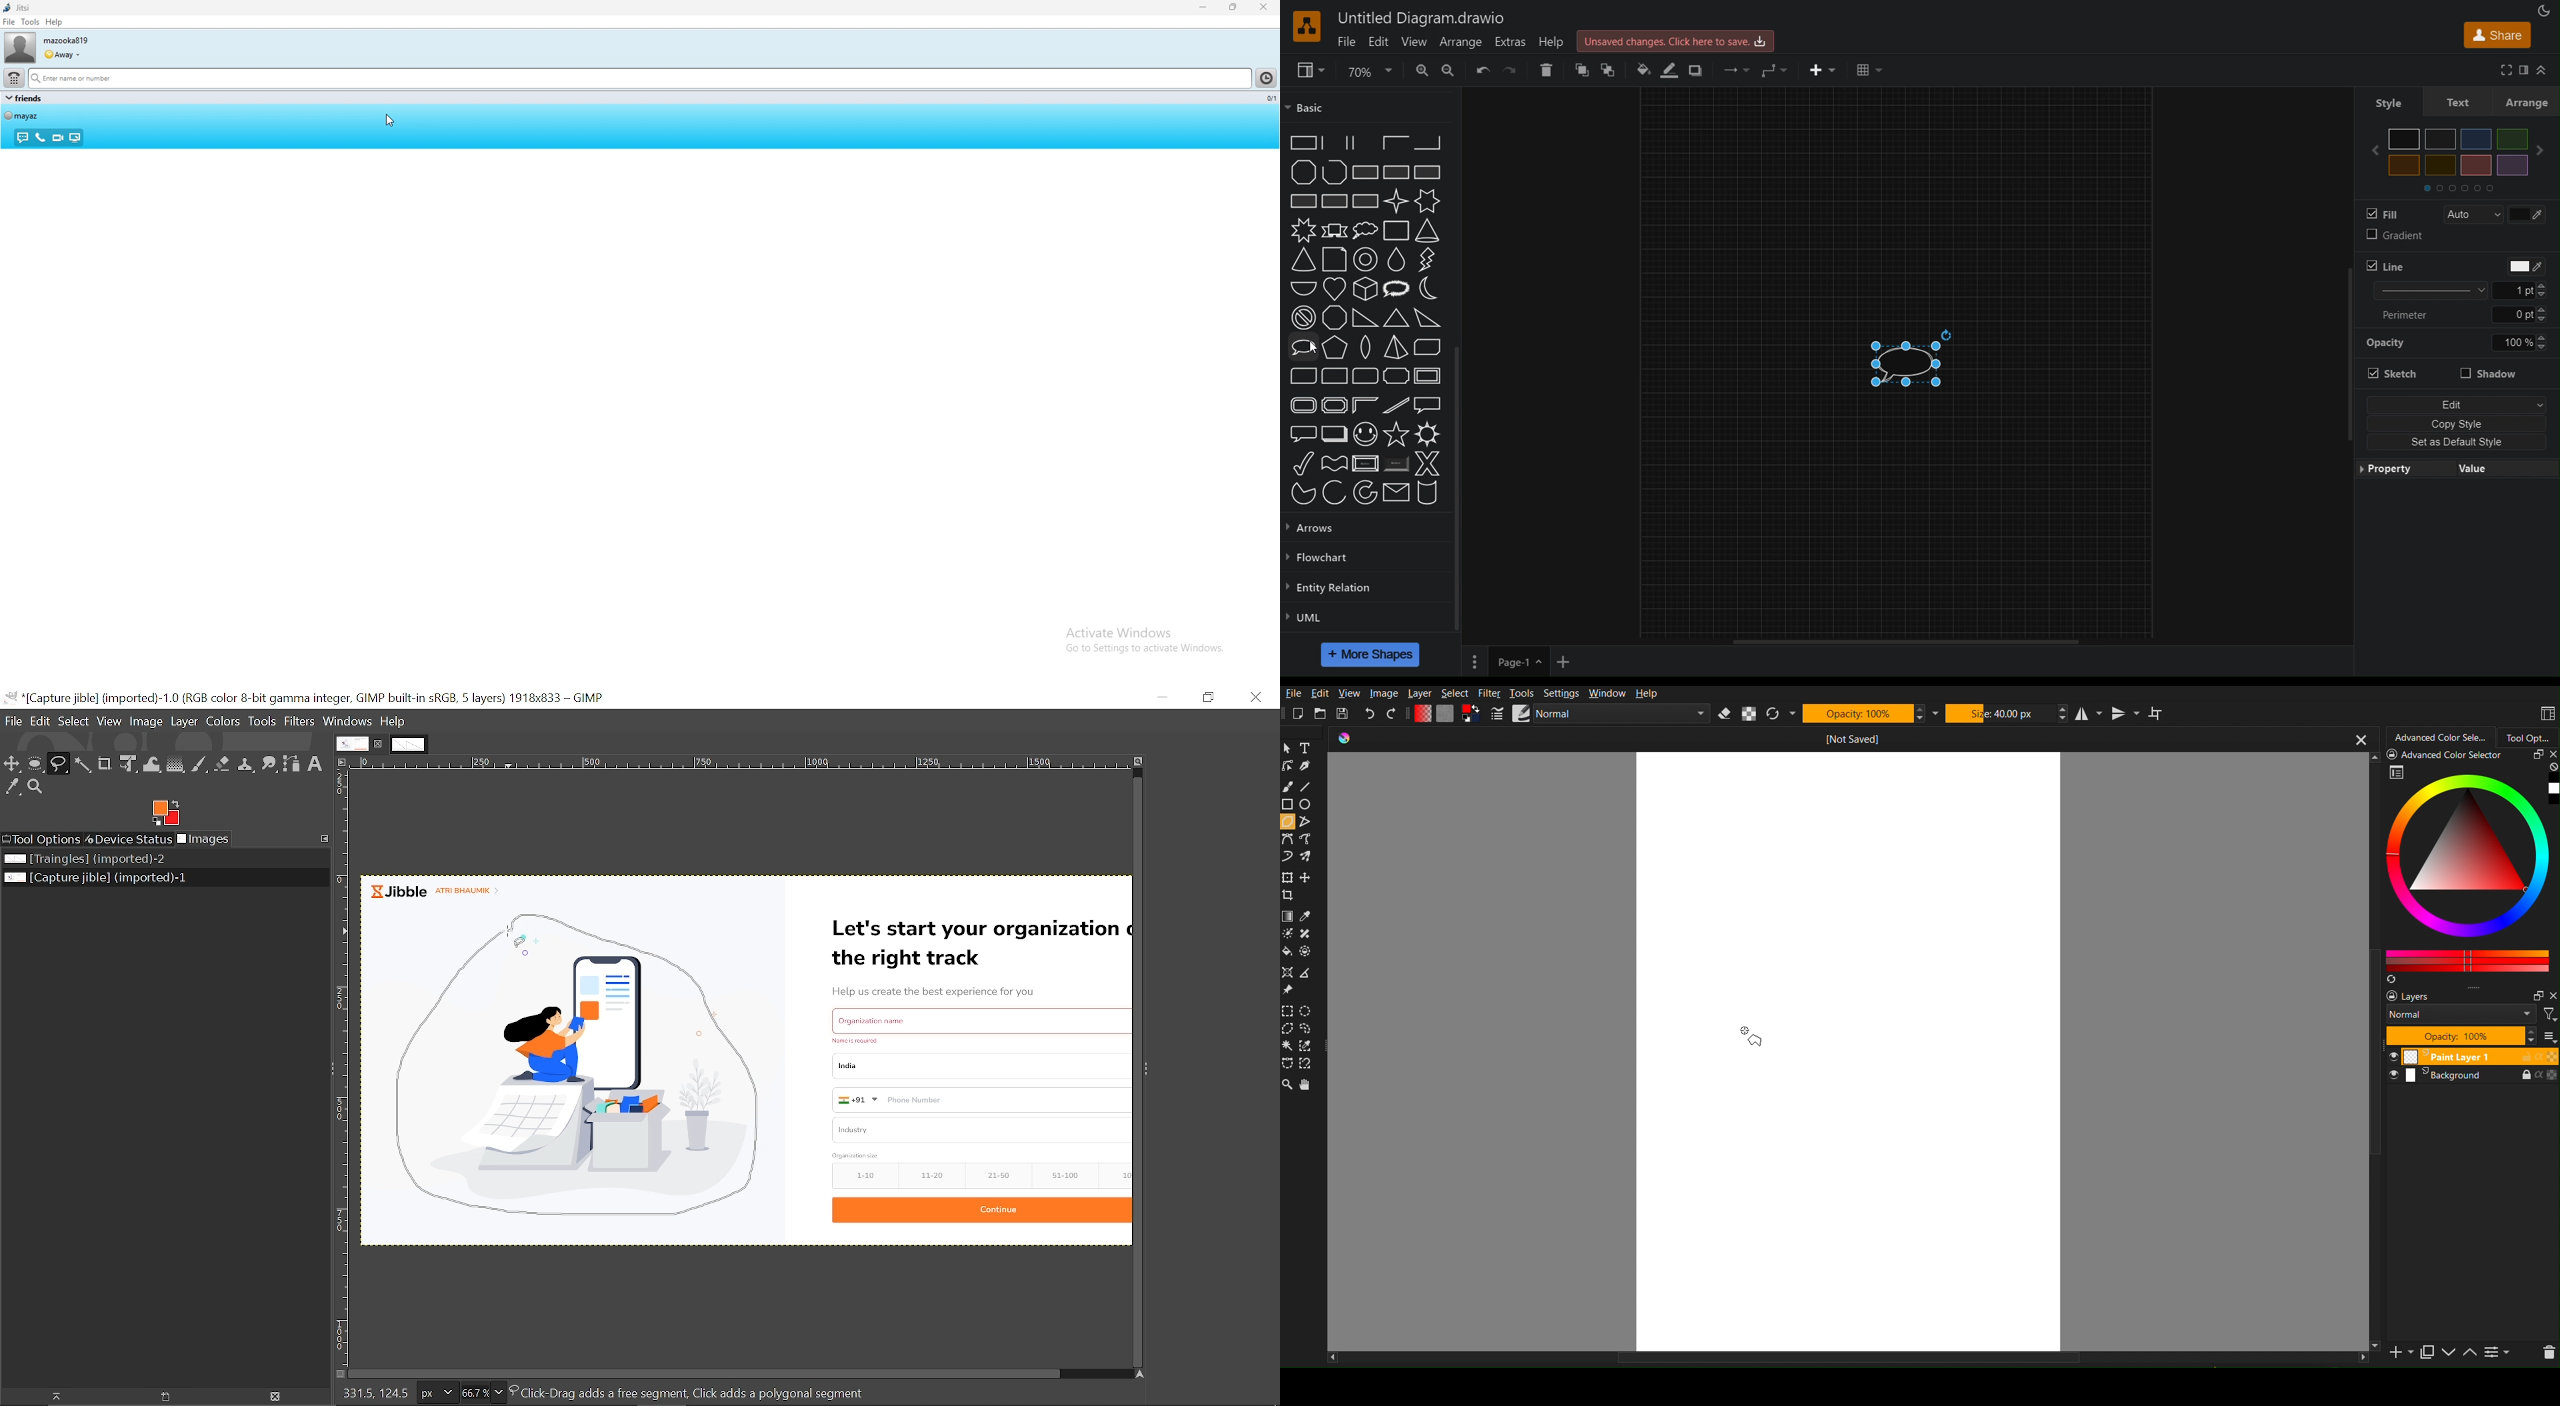 The height and width of the screenshot is (1428, 2576). What do you see at coordinates (2507, 471) in the screenshot?
I see `Value` at bounding box center [2507, 471].